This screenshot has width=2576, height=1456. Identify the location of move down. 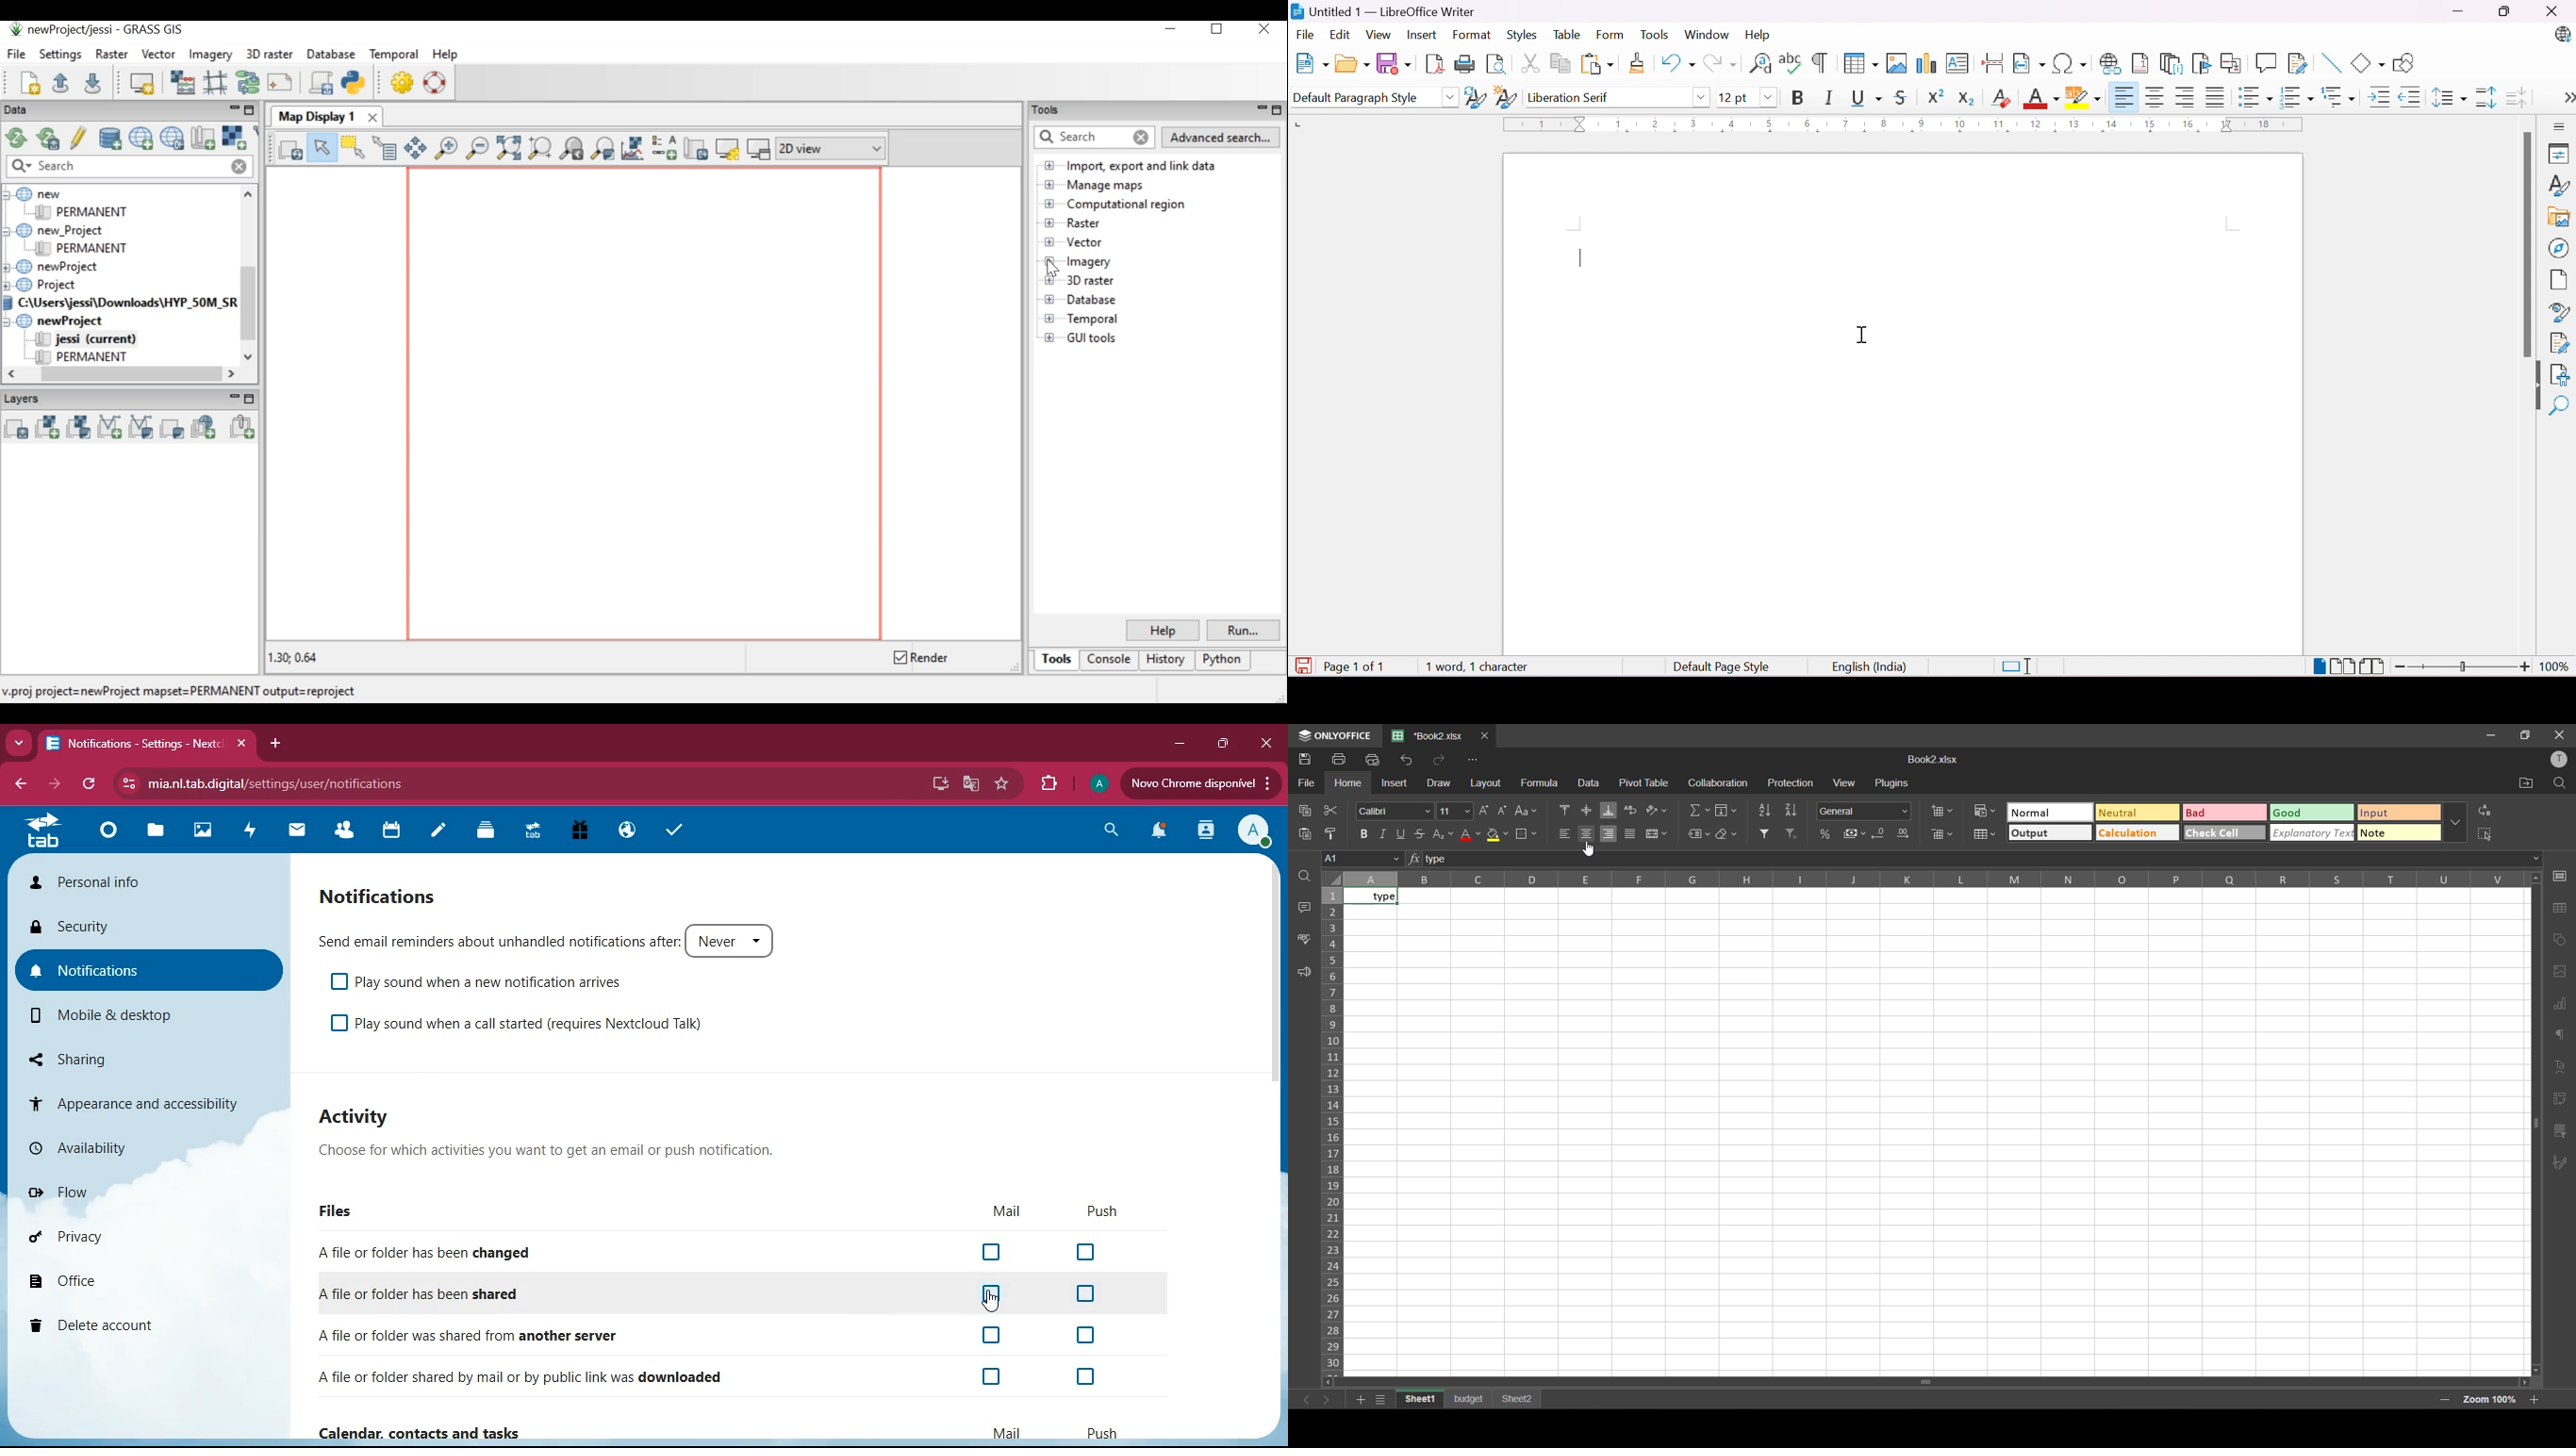
(2531, 1367).